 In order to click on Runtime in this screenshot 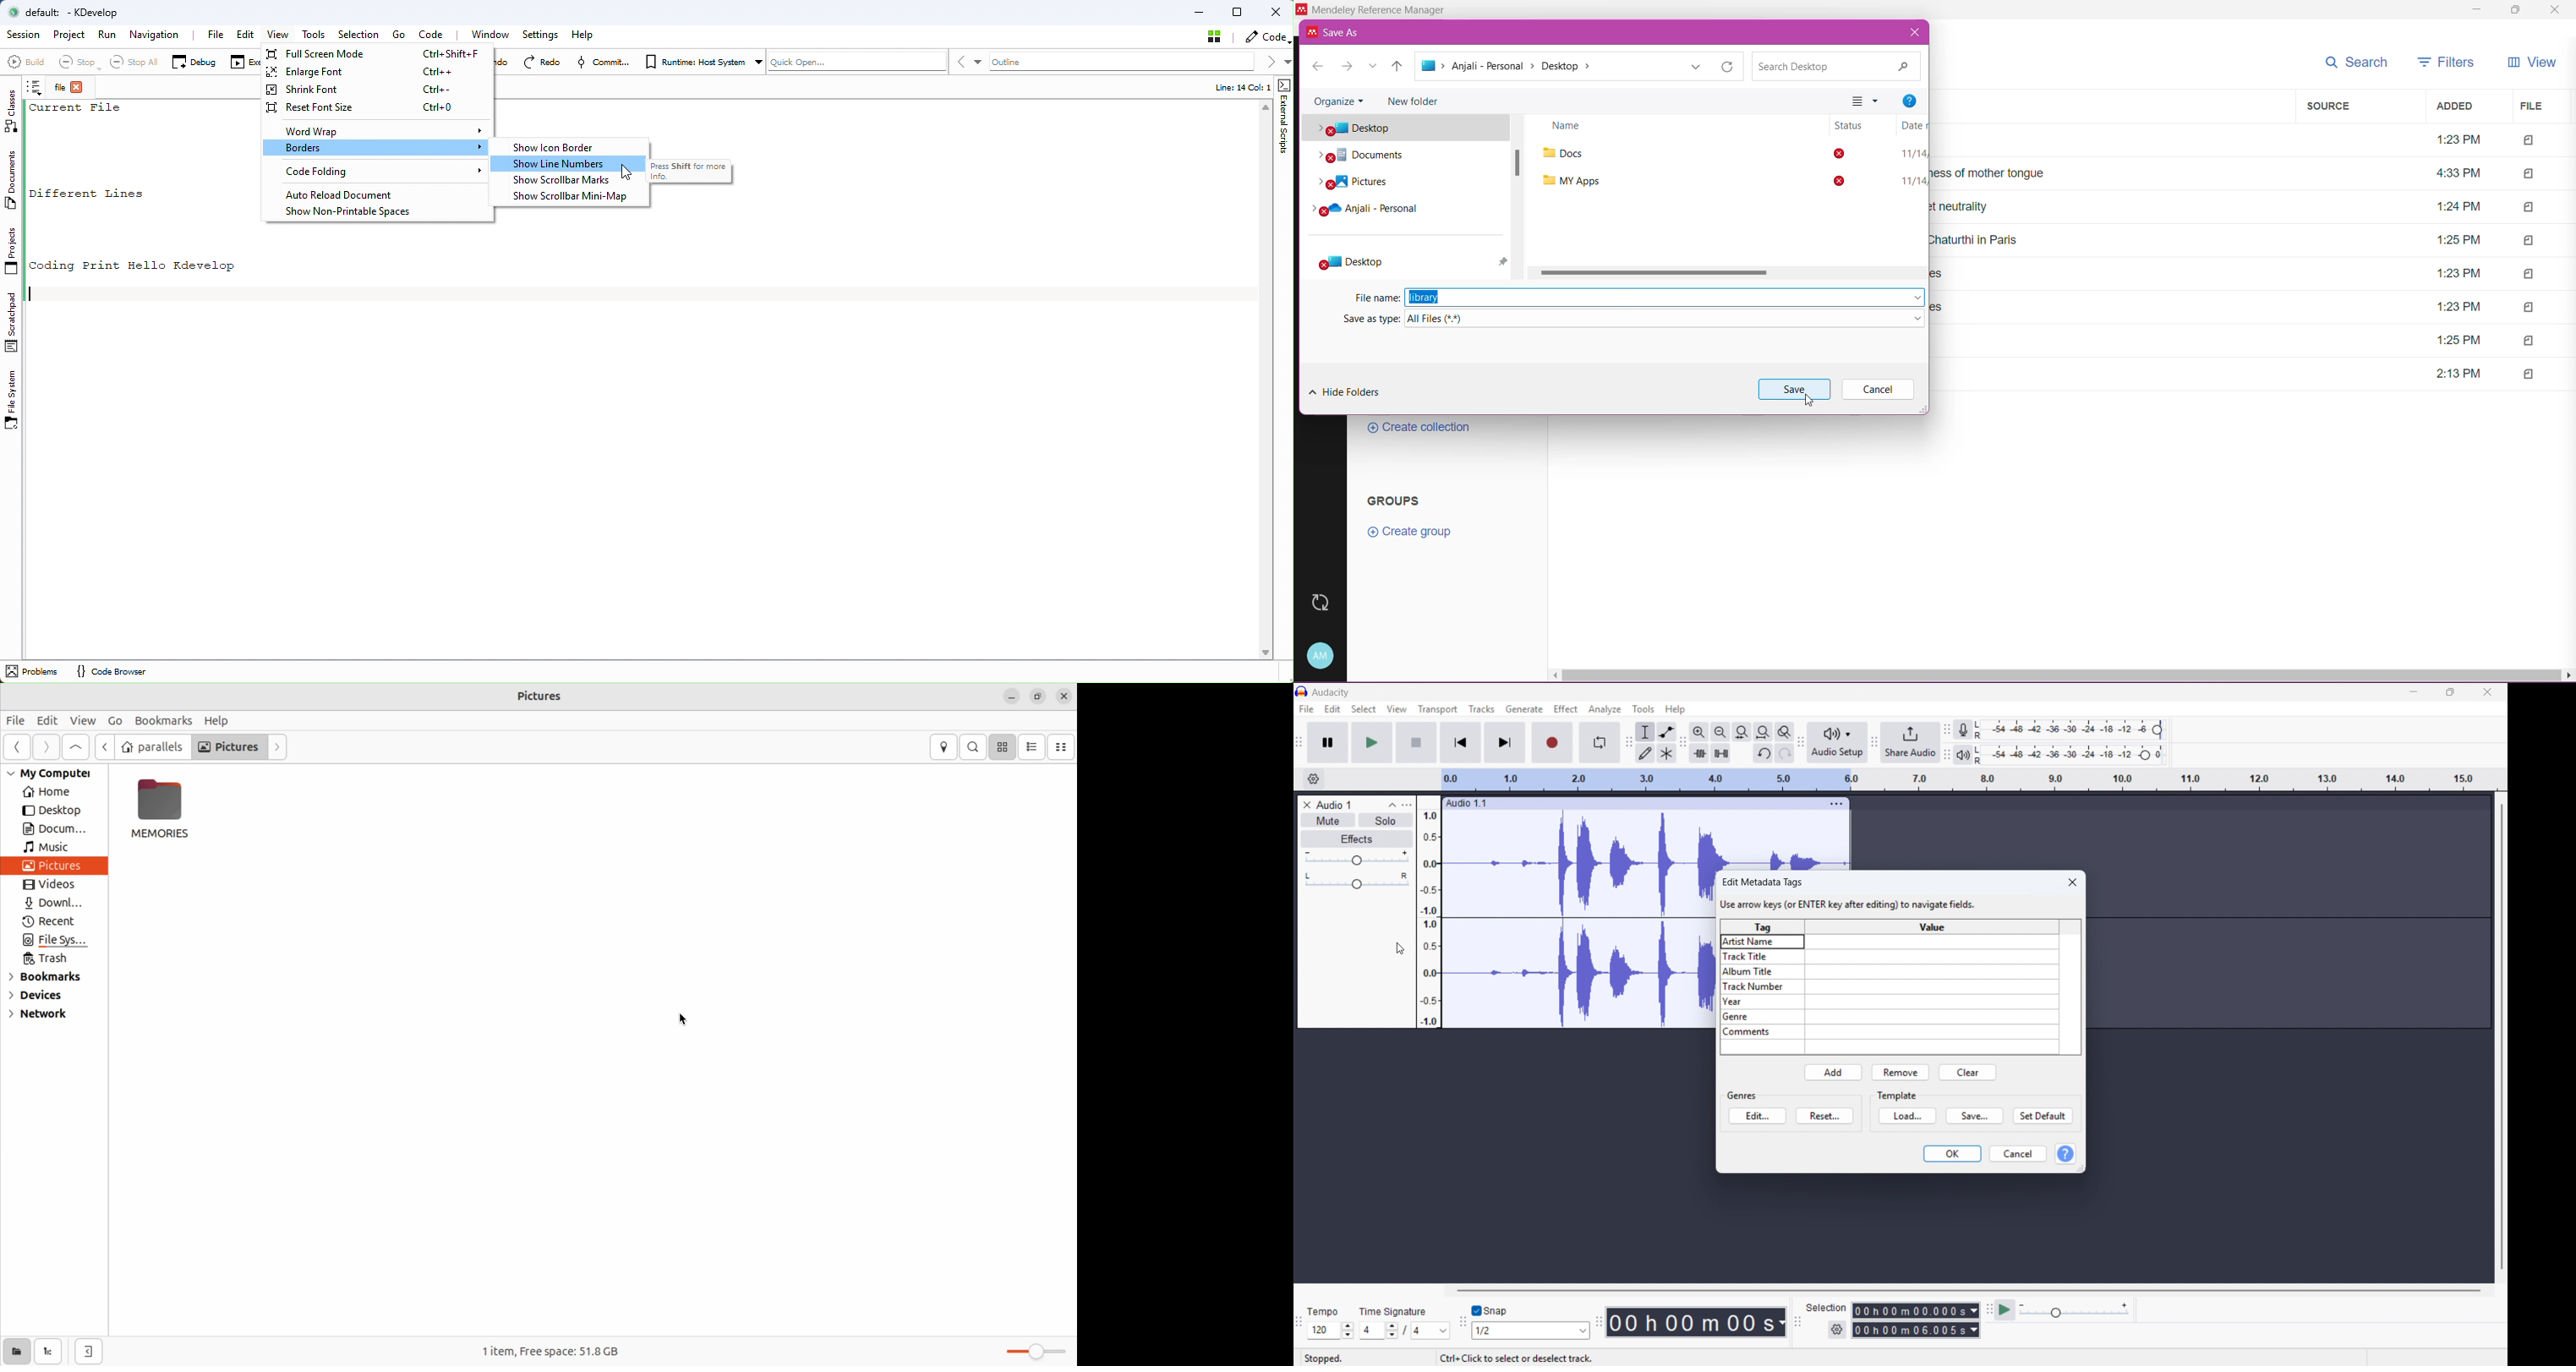, I will do `click(701, 60)`.